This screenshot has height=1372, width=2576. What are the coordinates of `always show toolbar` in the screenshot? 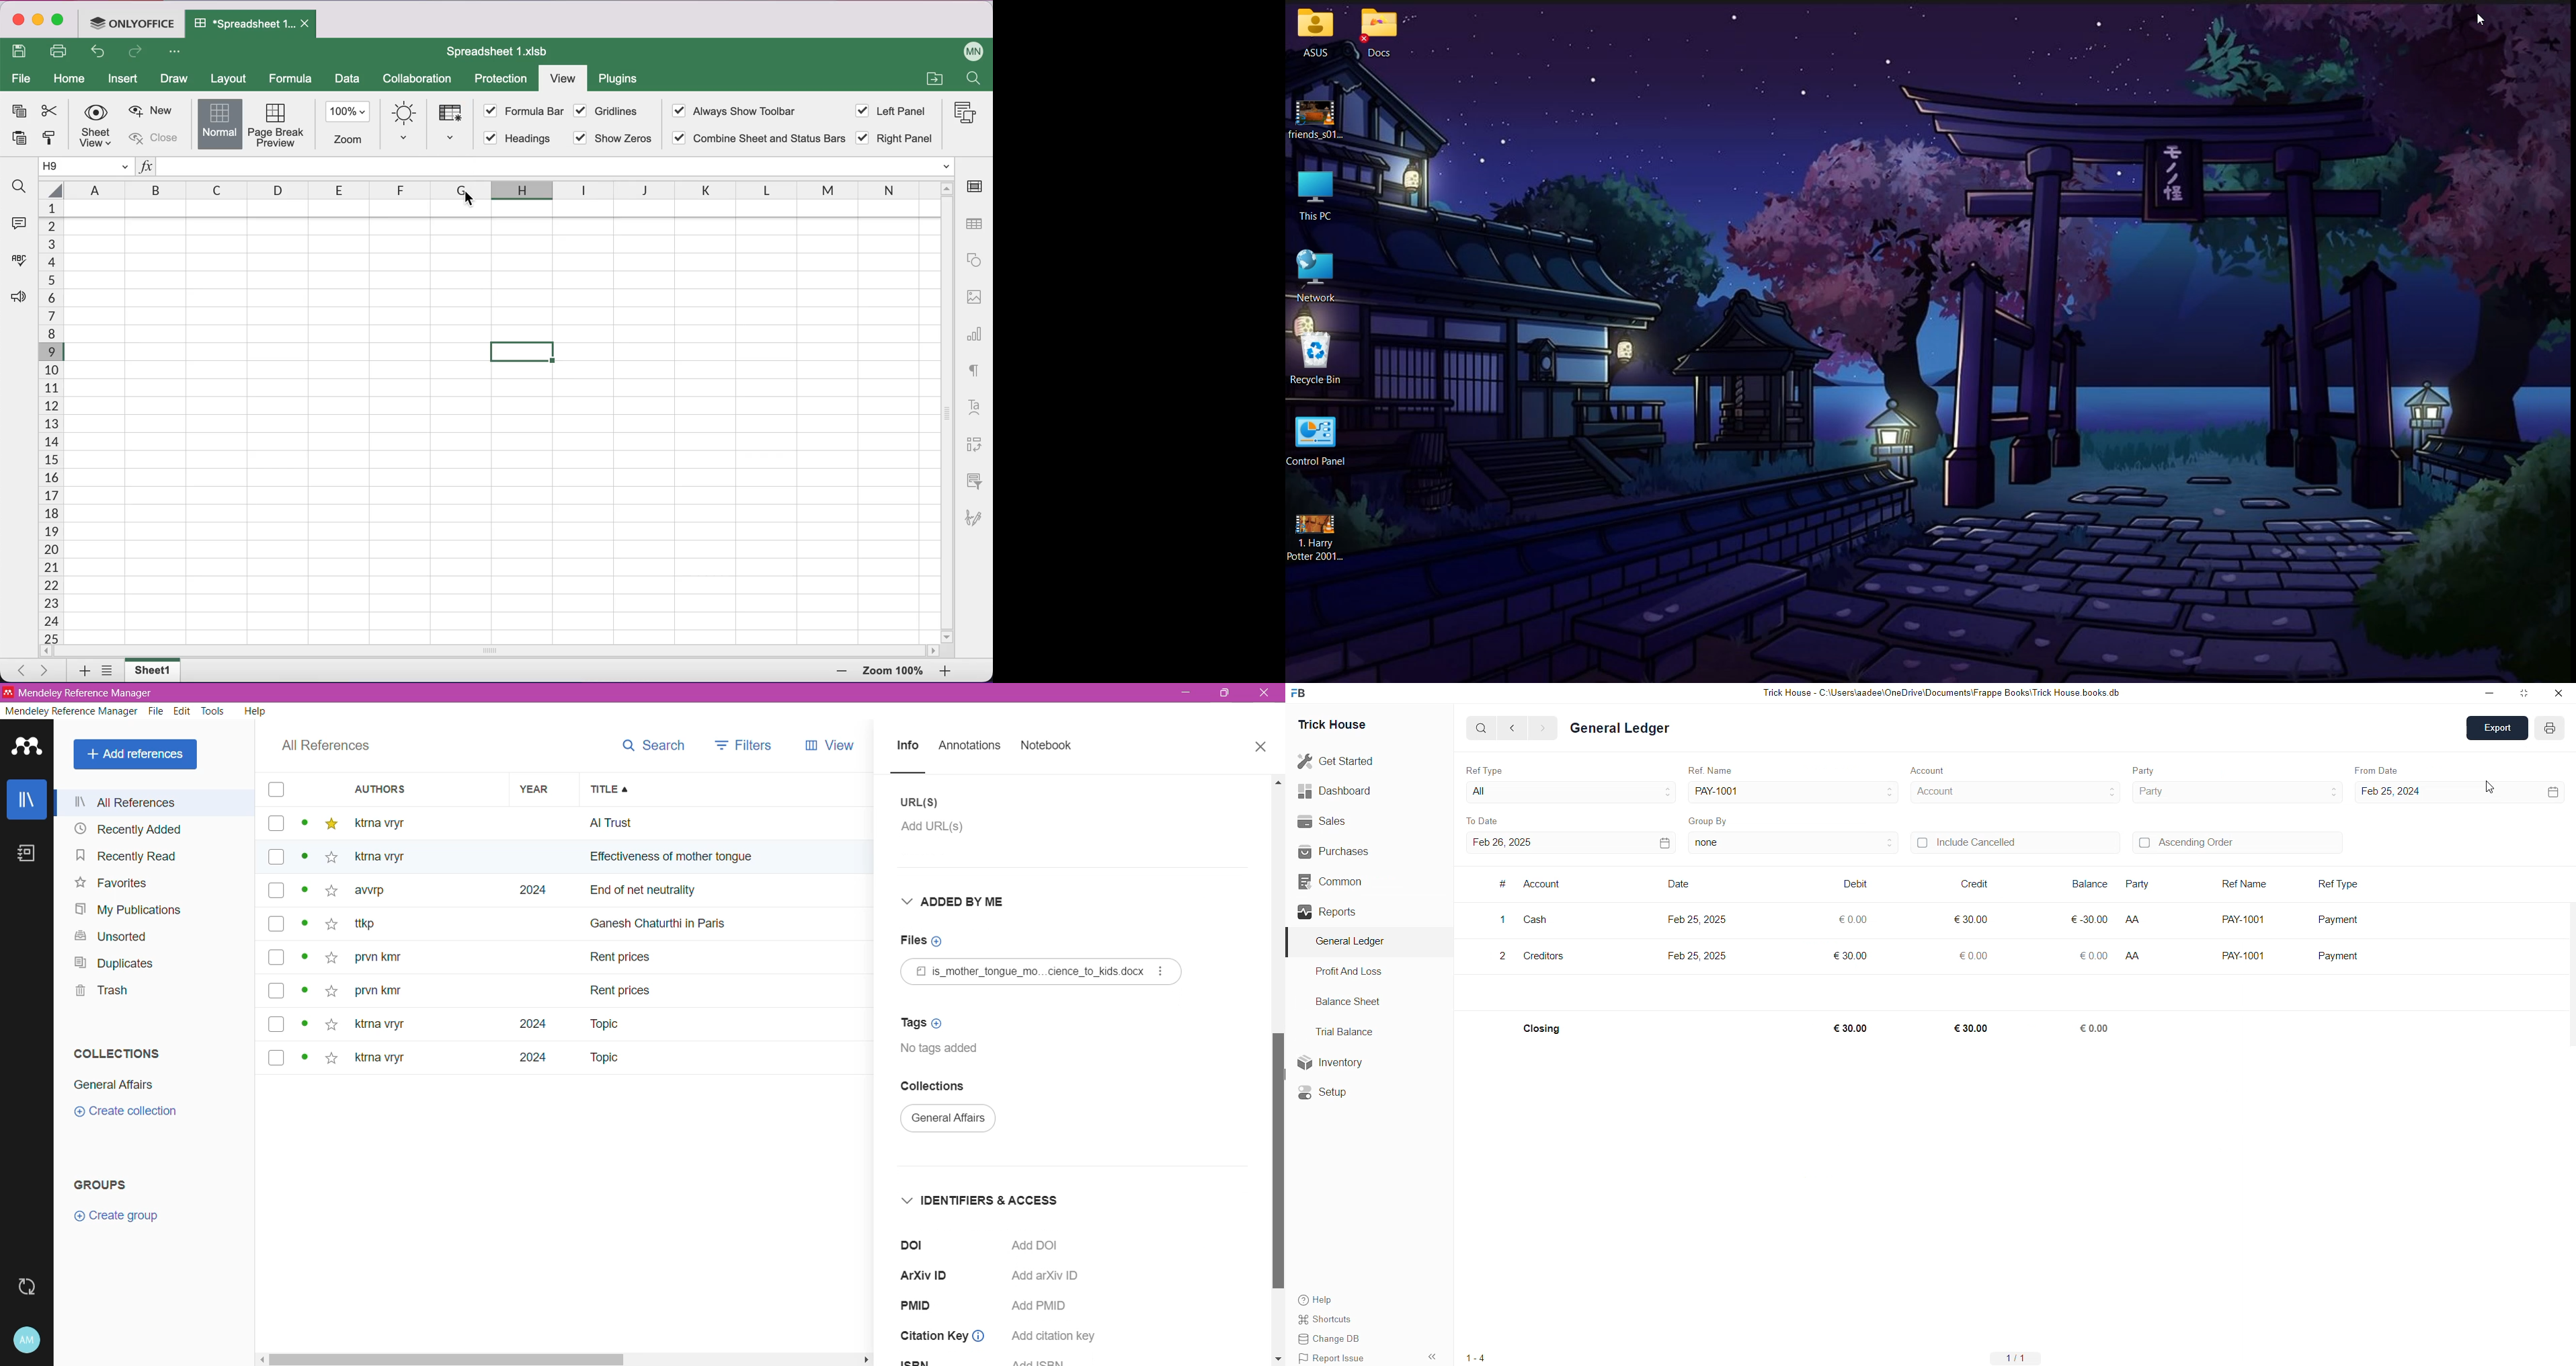 It's located at (737, 111).